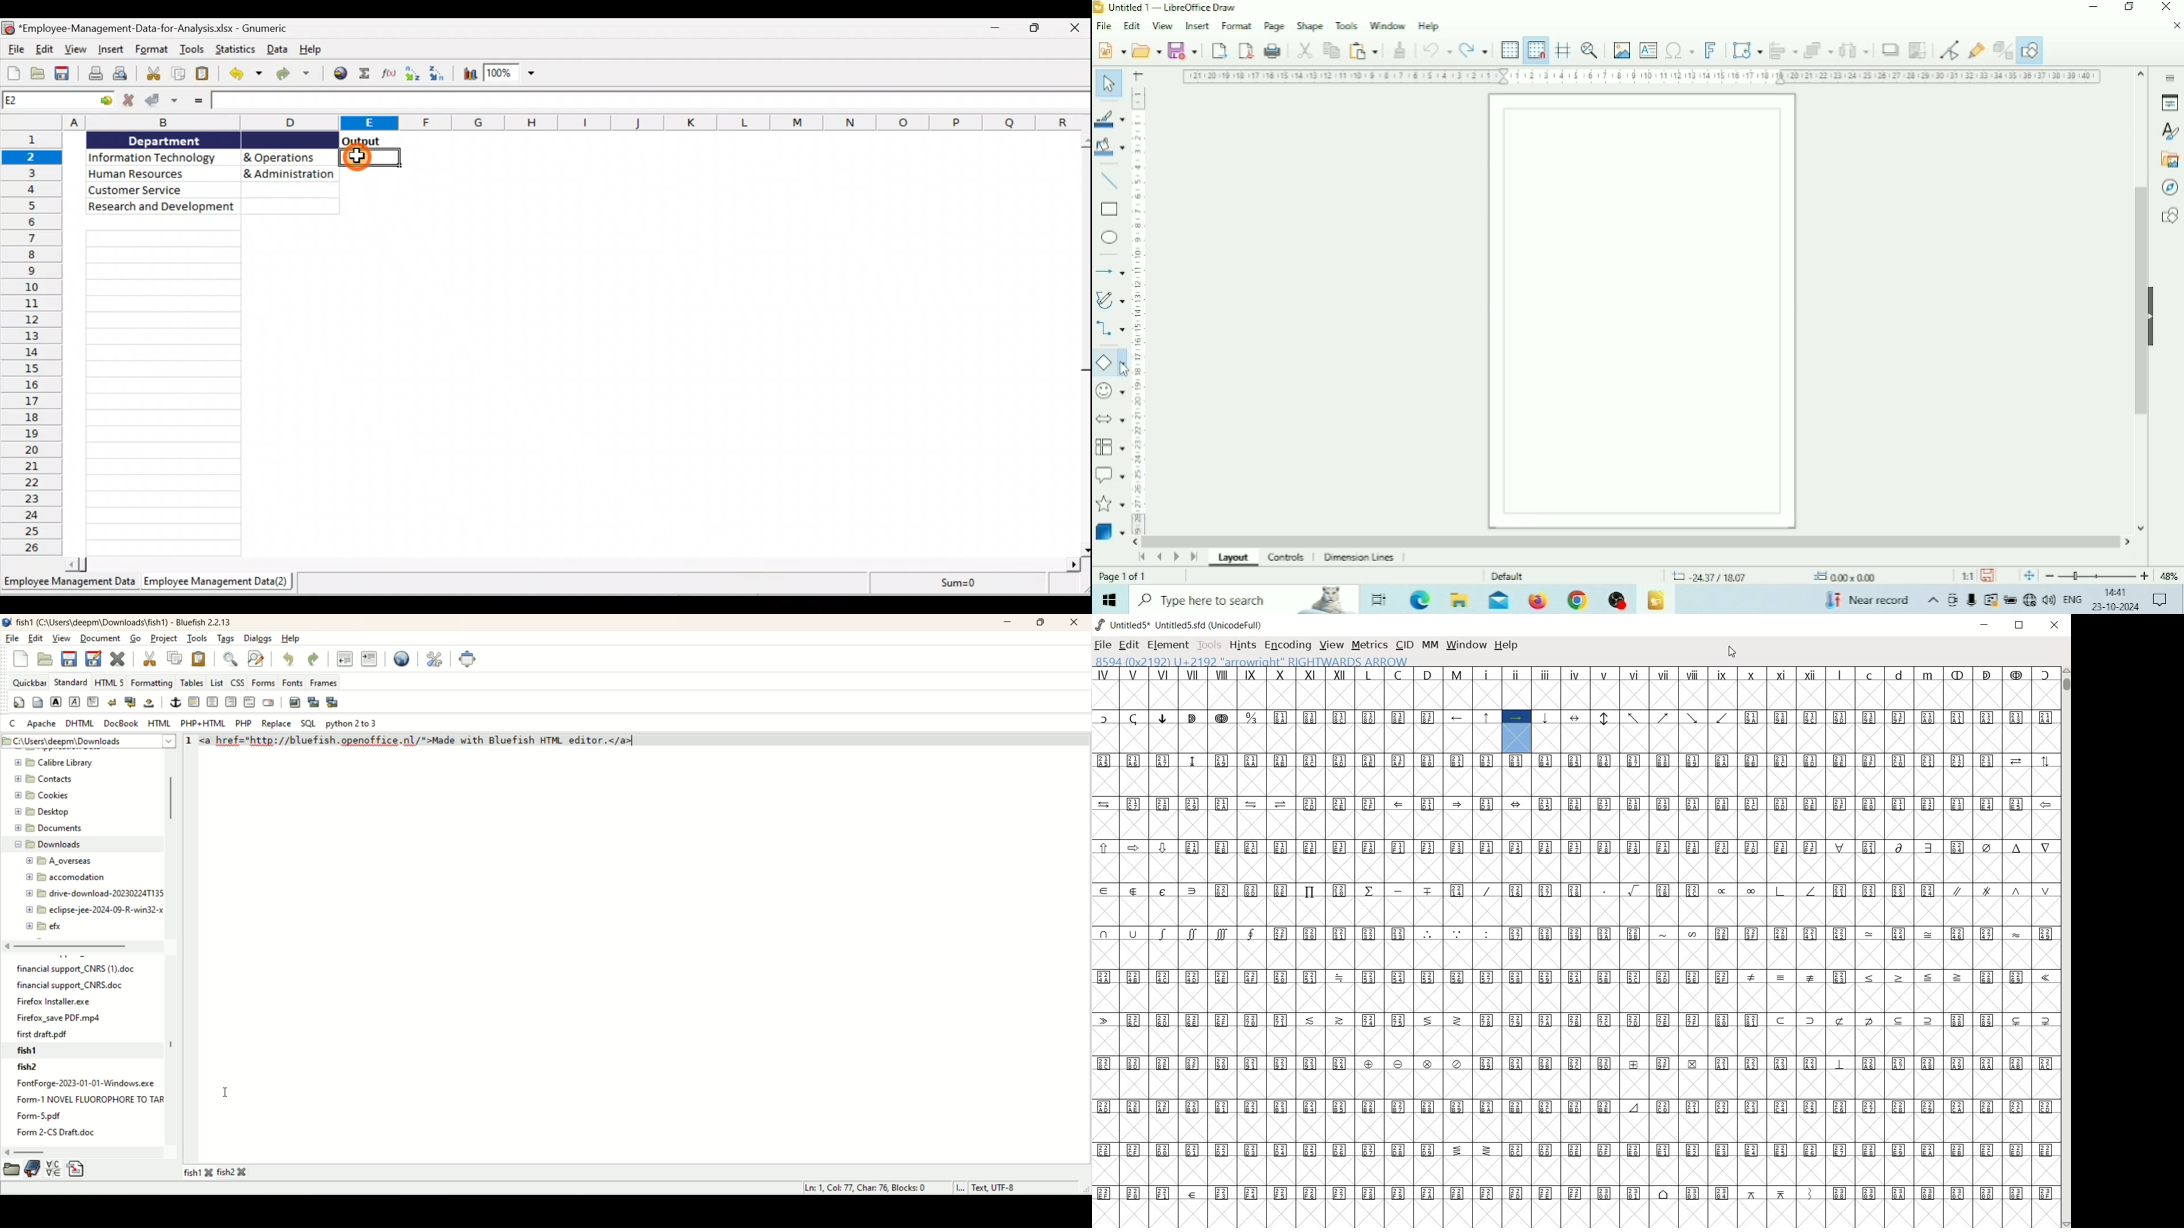 The image size is (2184, 1232). I want to click on insert character, so click(53, 1169).